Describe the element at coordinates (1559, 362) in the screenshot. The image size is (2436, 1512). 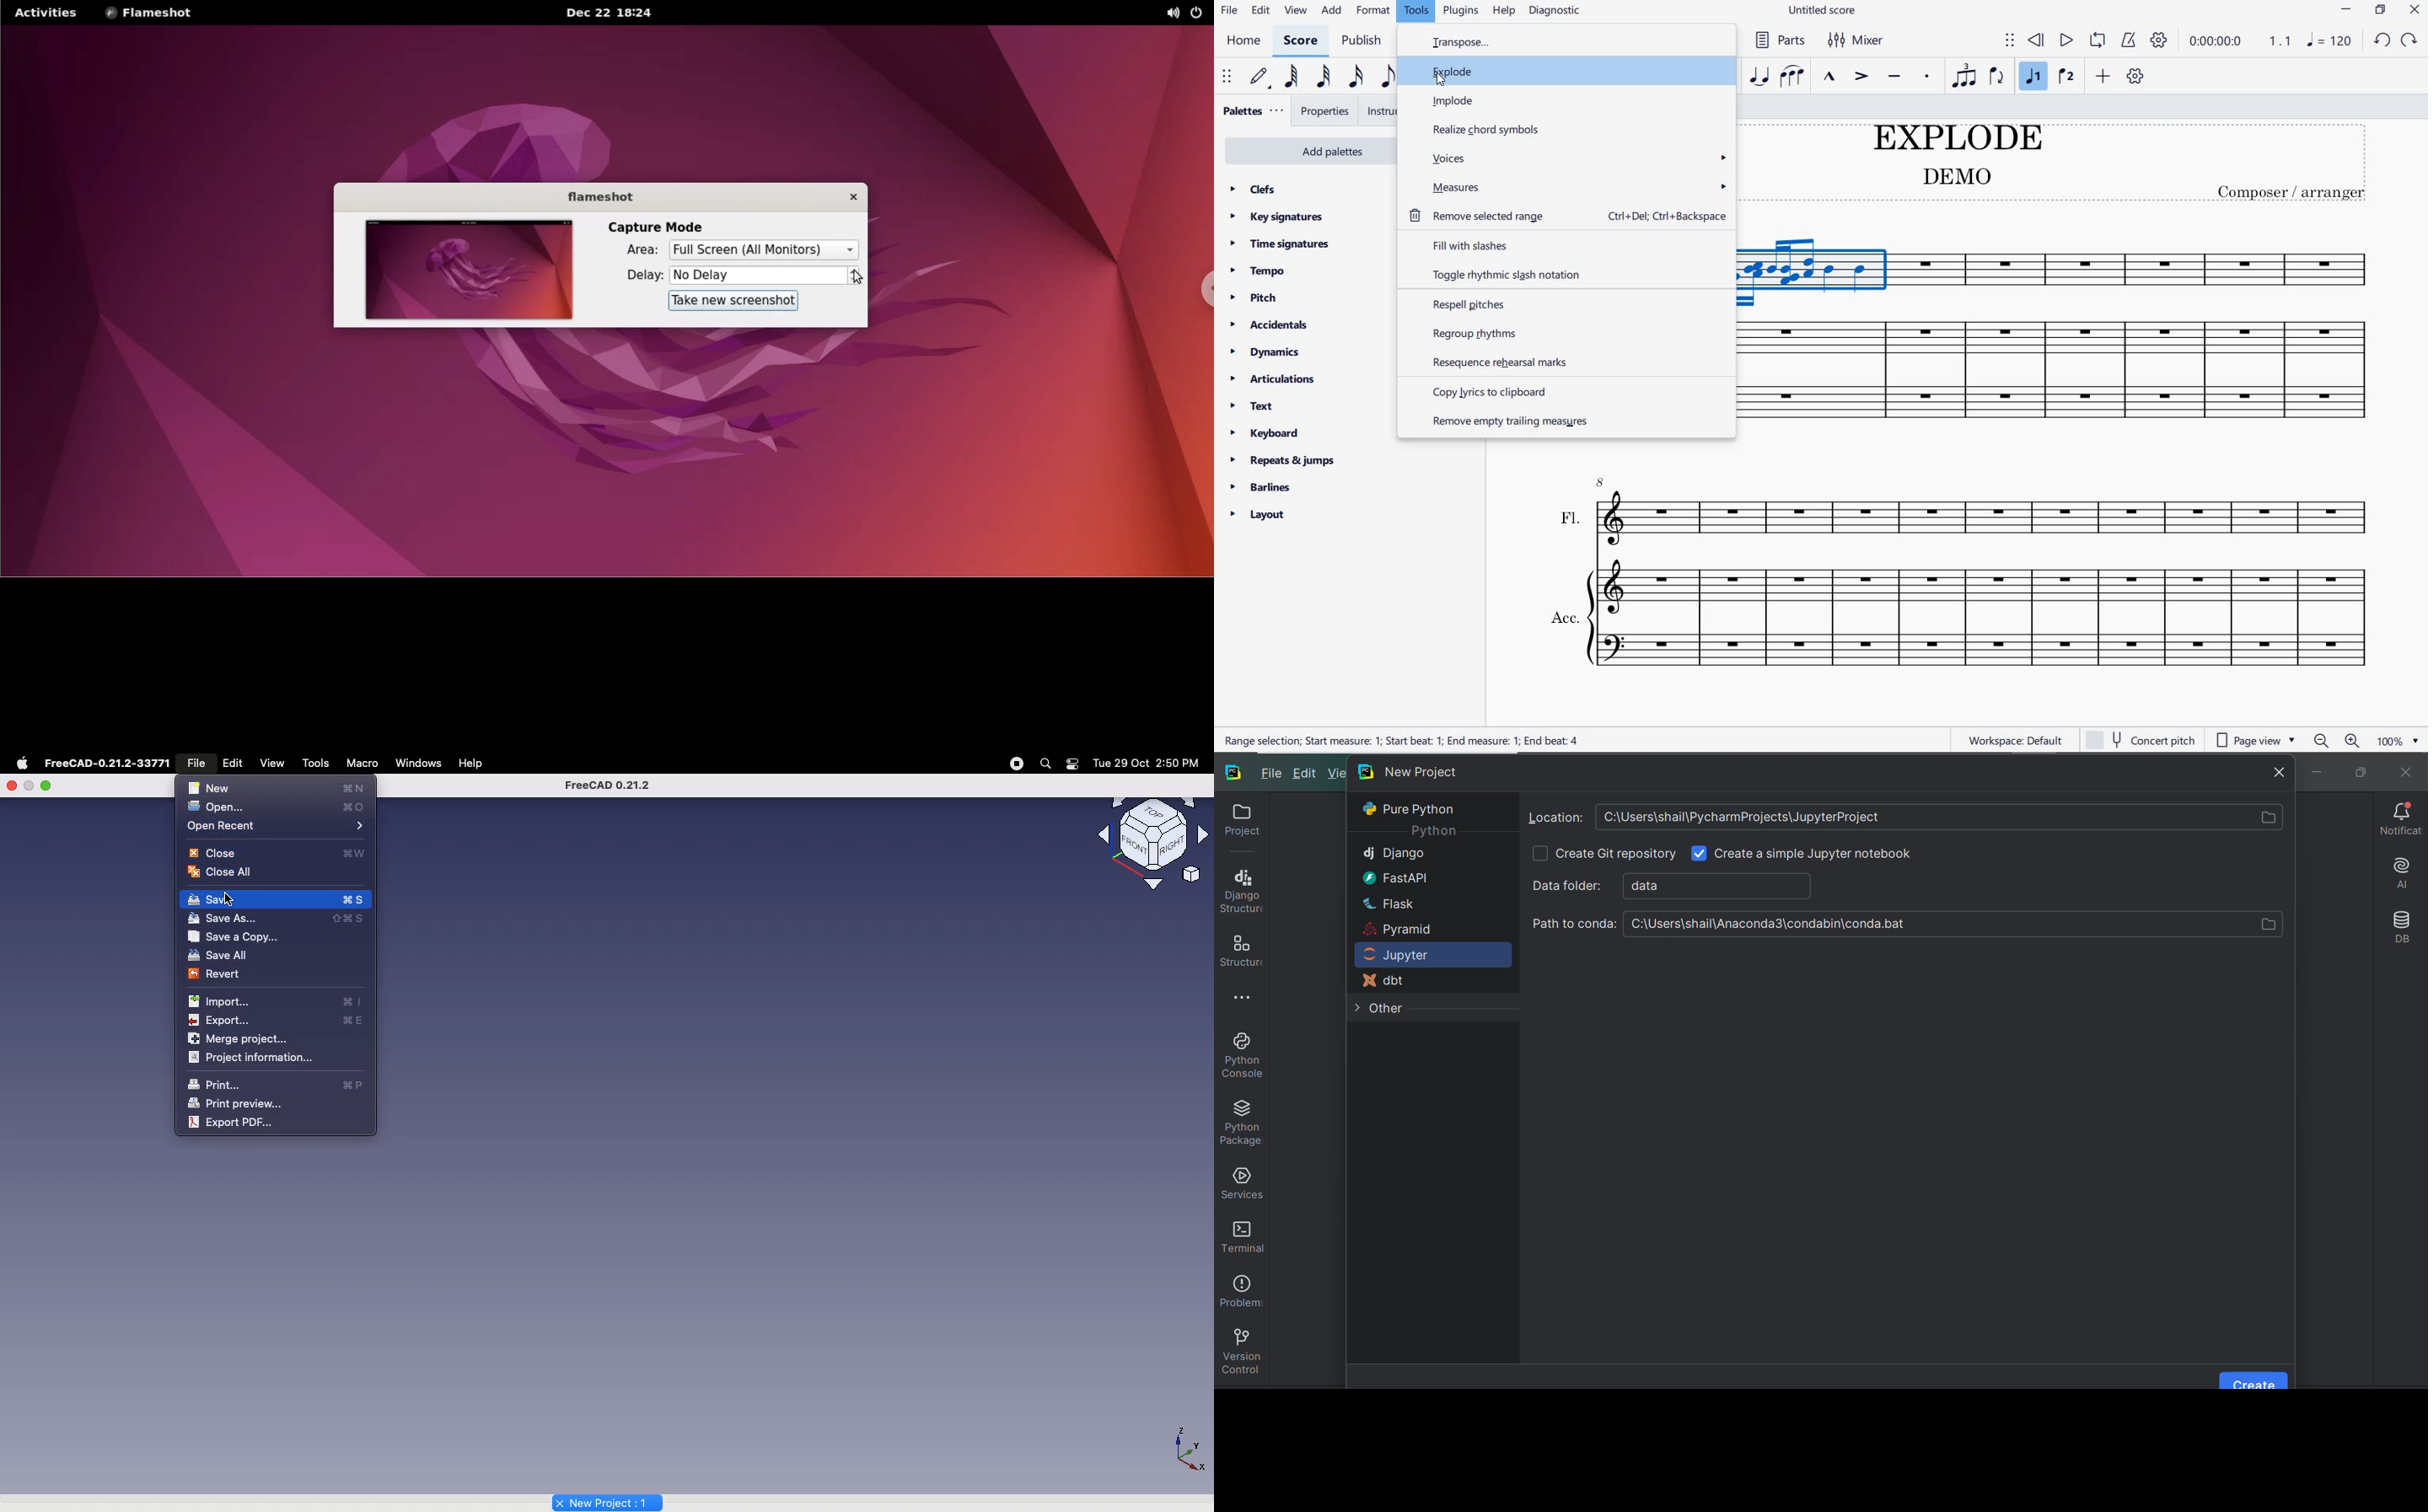
I see `resequence rehearsal marks` at that location.